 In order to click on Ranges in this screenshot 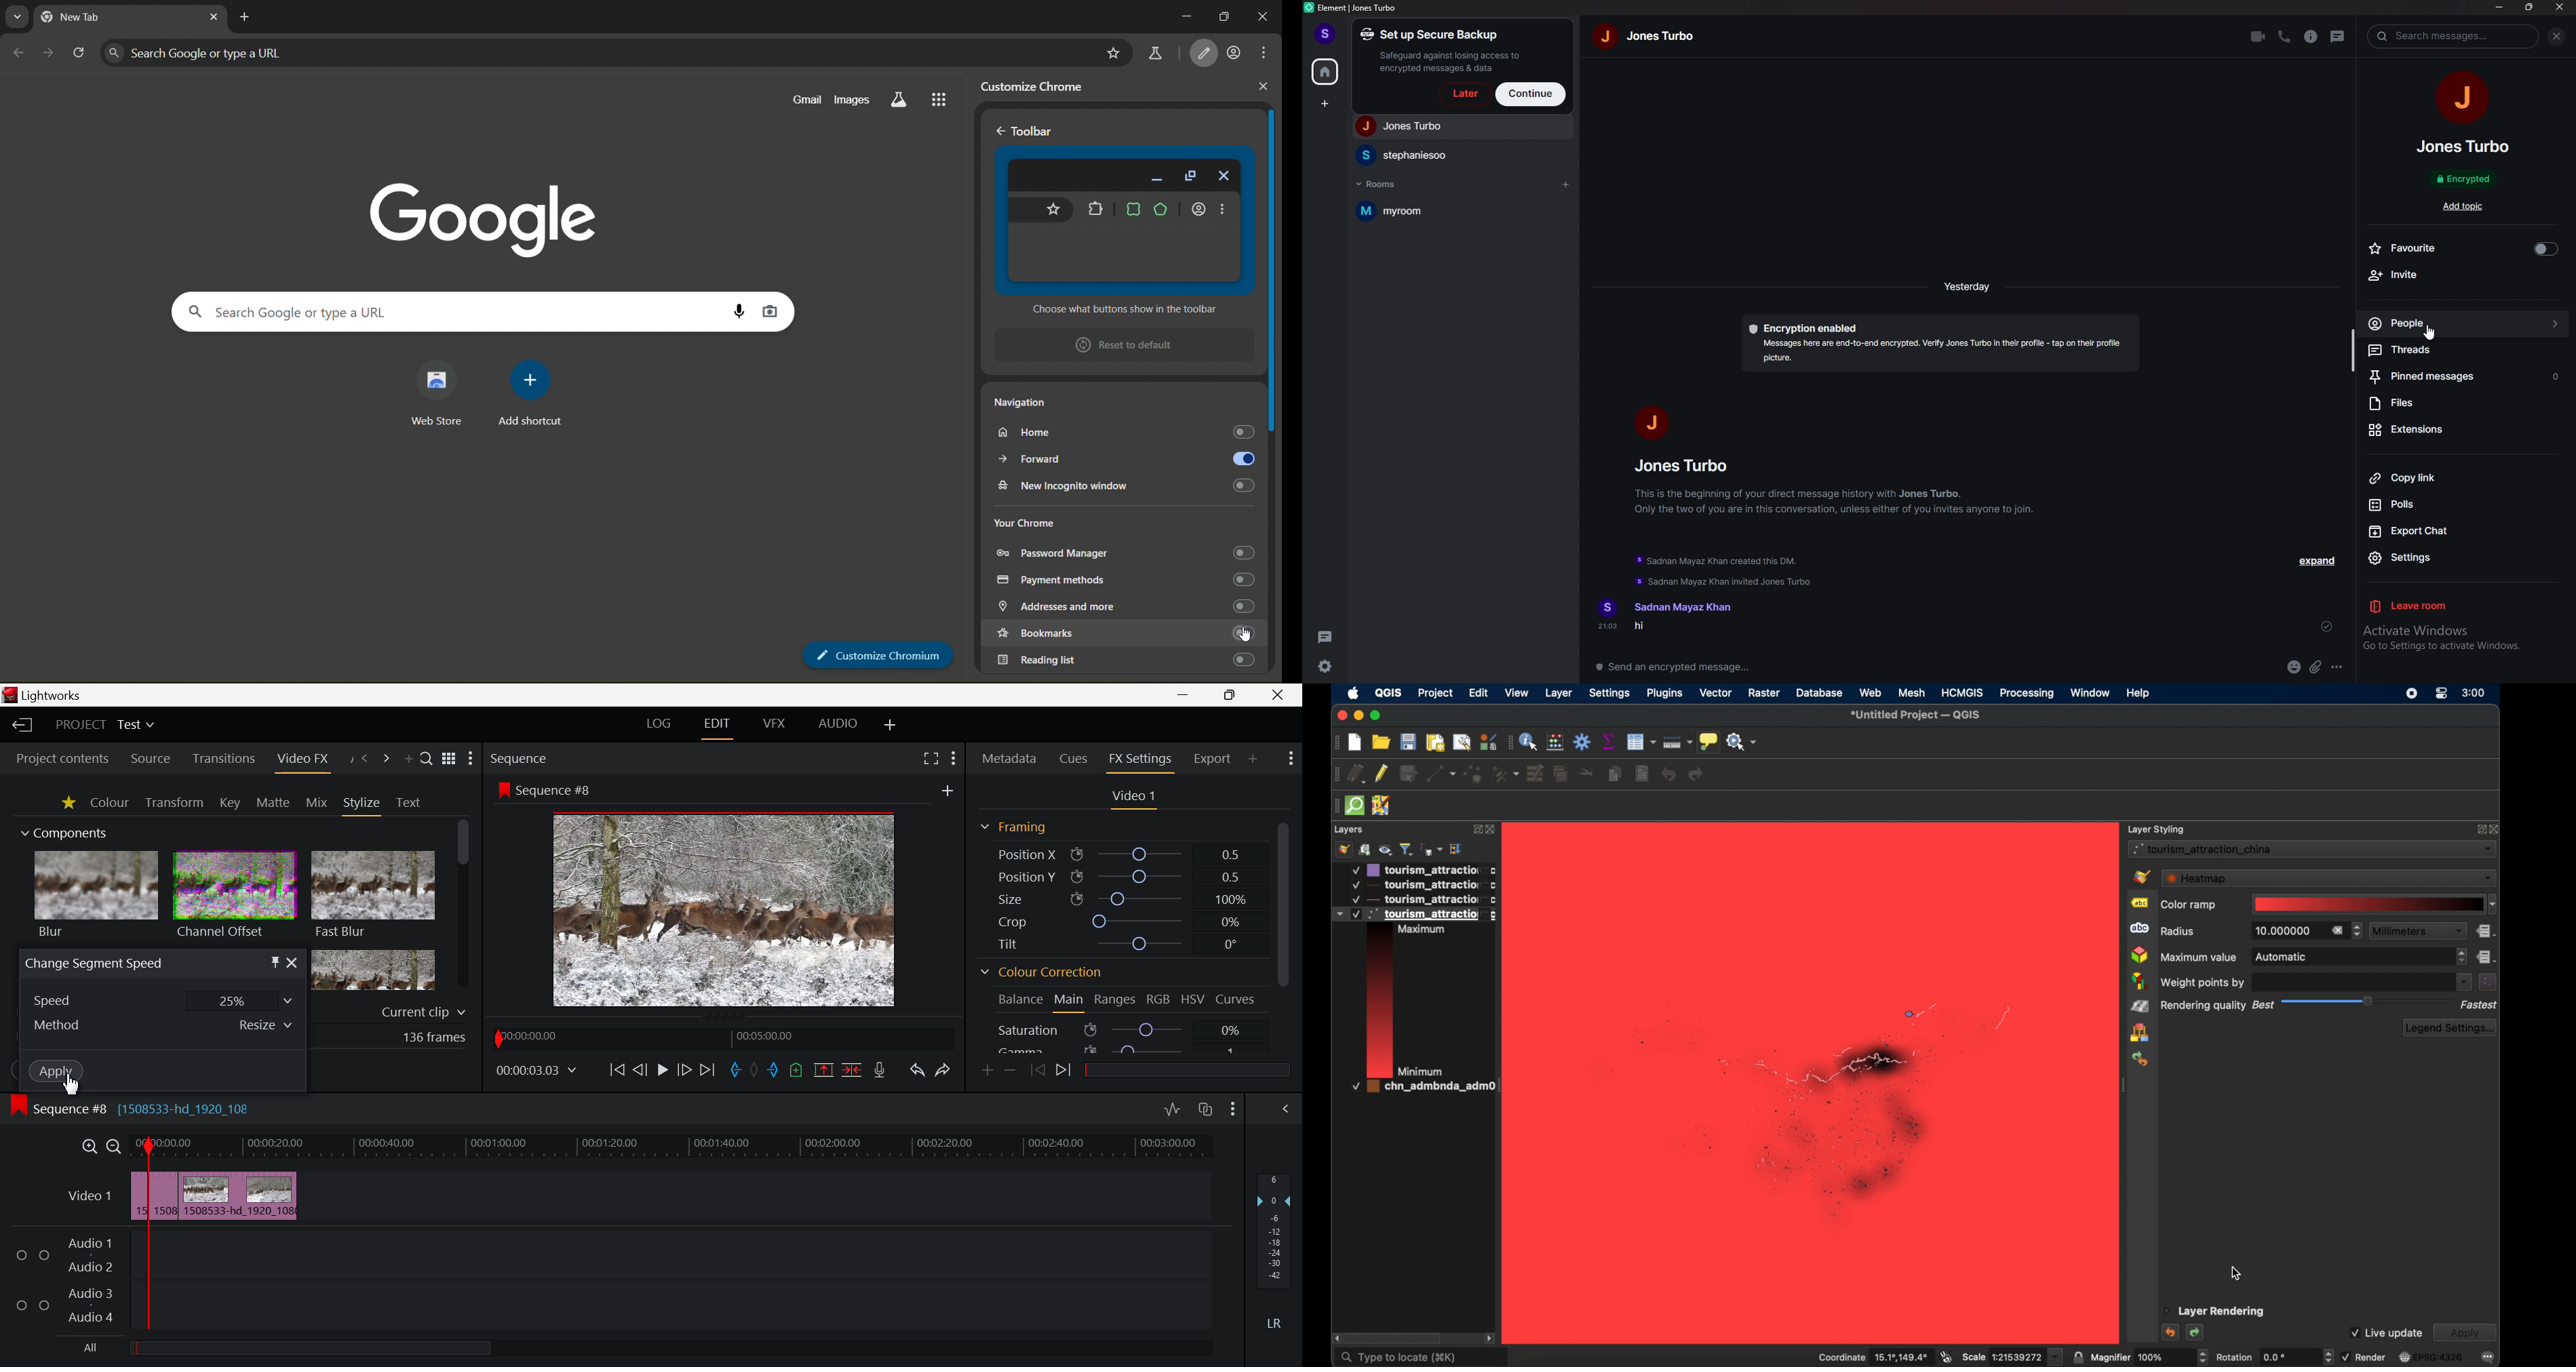, I will do `click(1116, 1000)`.